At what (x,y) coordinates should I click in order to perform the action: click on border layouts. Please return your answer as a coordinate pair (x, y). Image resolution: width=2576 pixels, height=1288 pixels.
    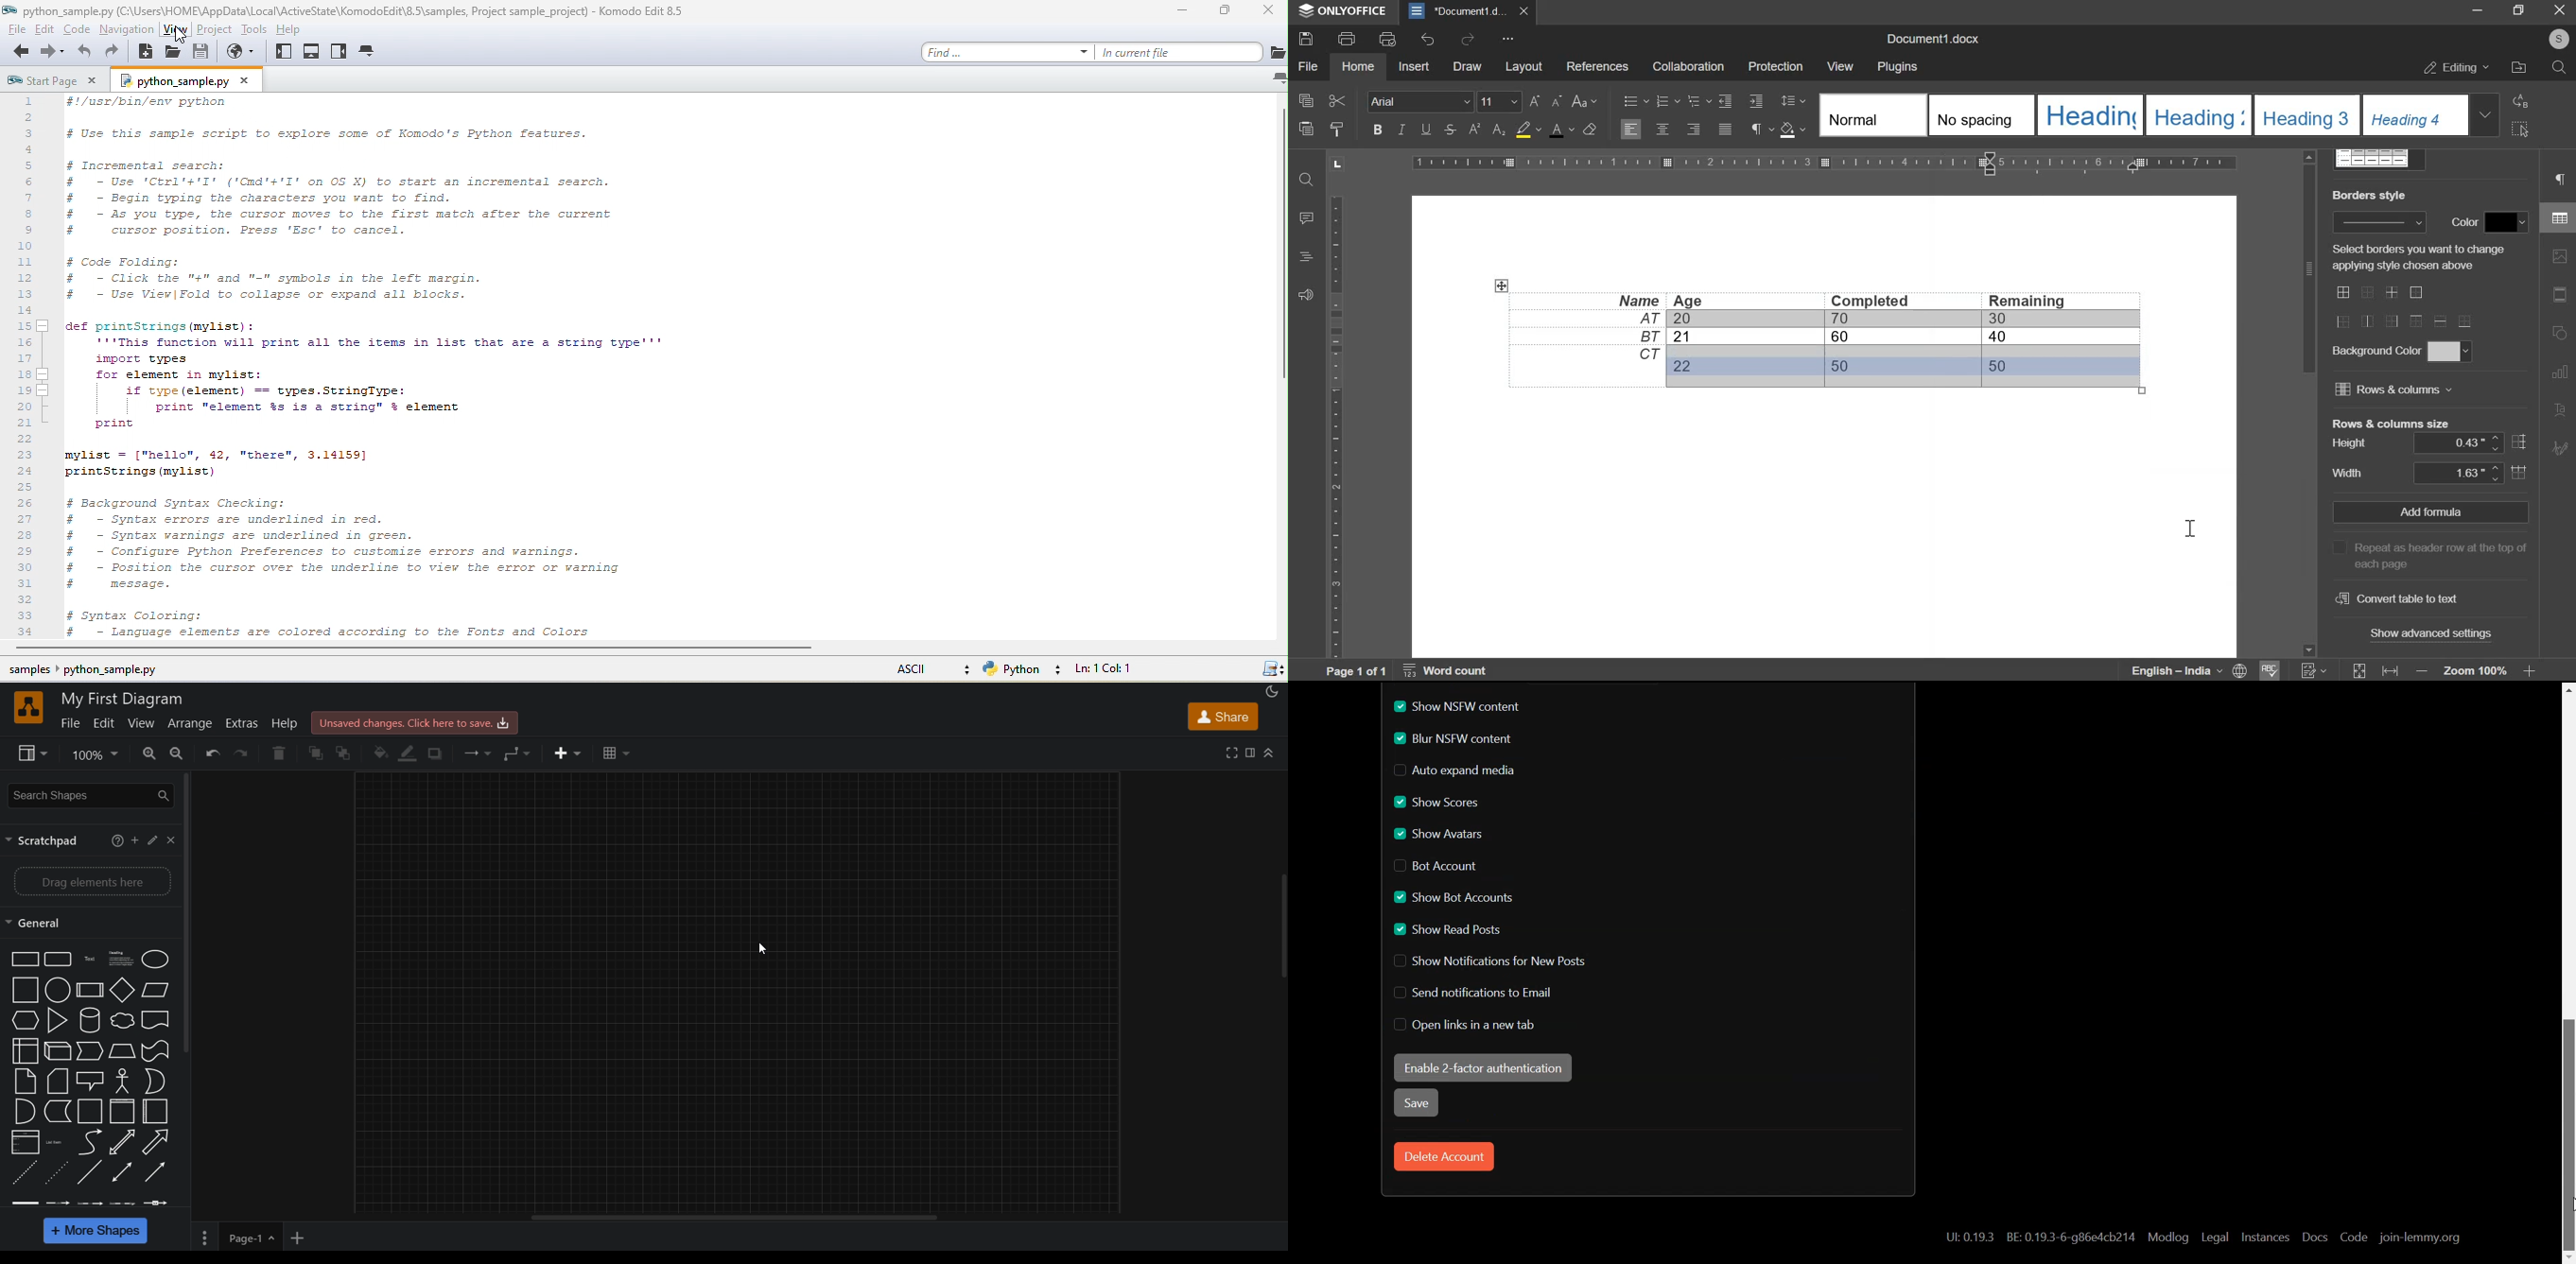
    Looking at the image, I should click on (2411, 308).